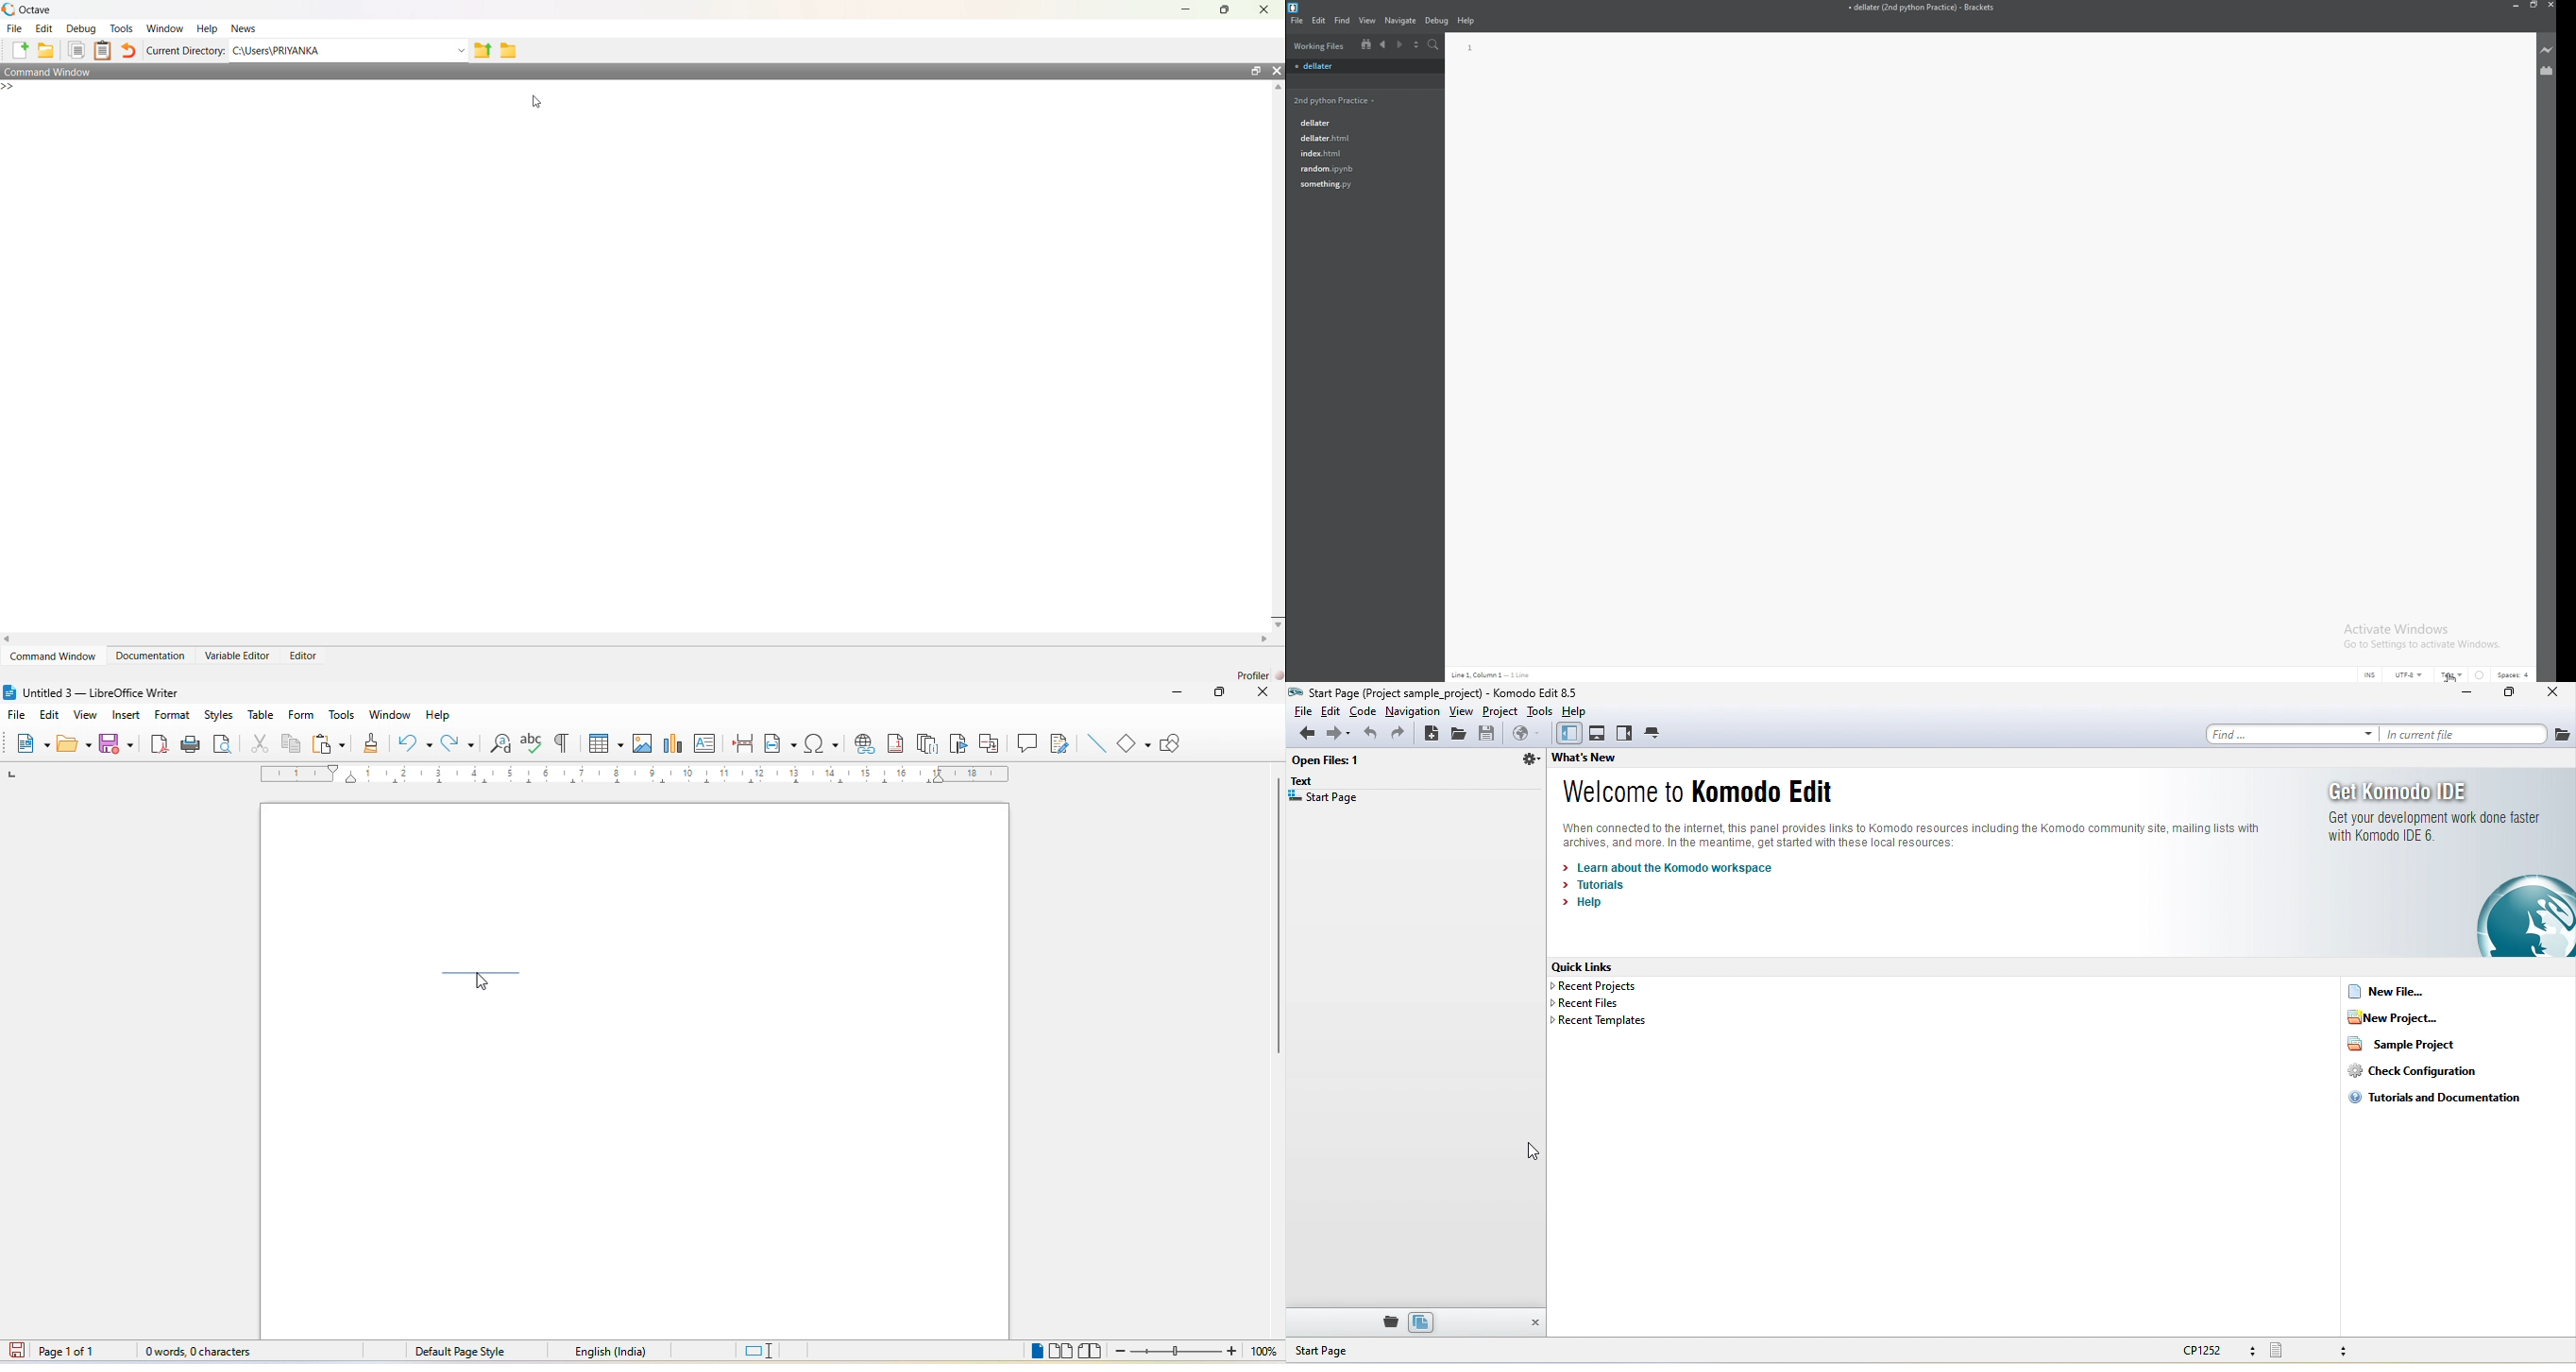 Image resolution: width=2576 pixels, height=1372 pixels. What do you see at coordinates (559, 743) in the screenshot?
I see `toggle formatting marks` at bounding box center [559, 743].